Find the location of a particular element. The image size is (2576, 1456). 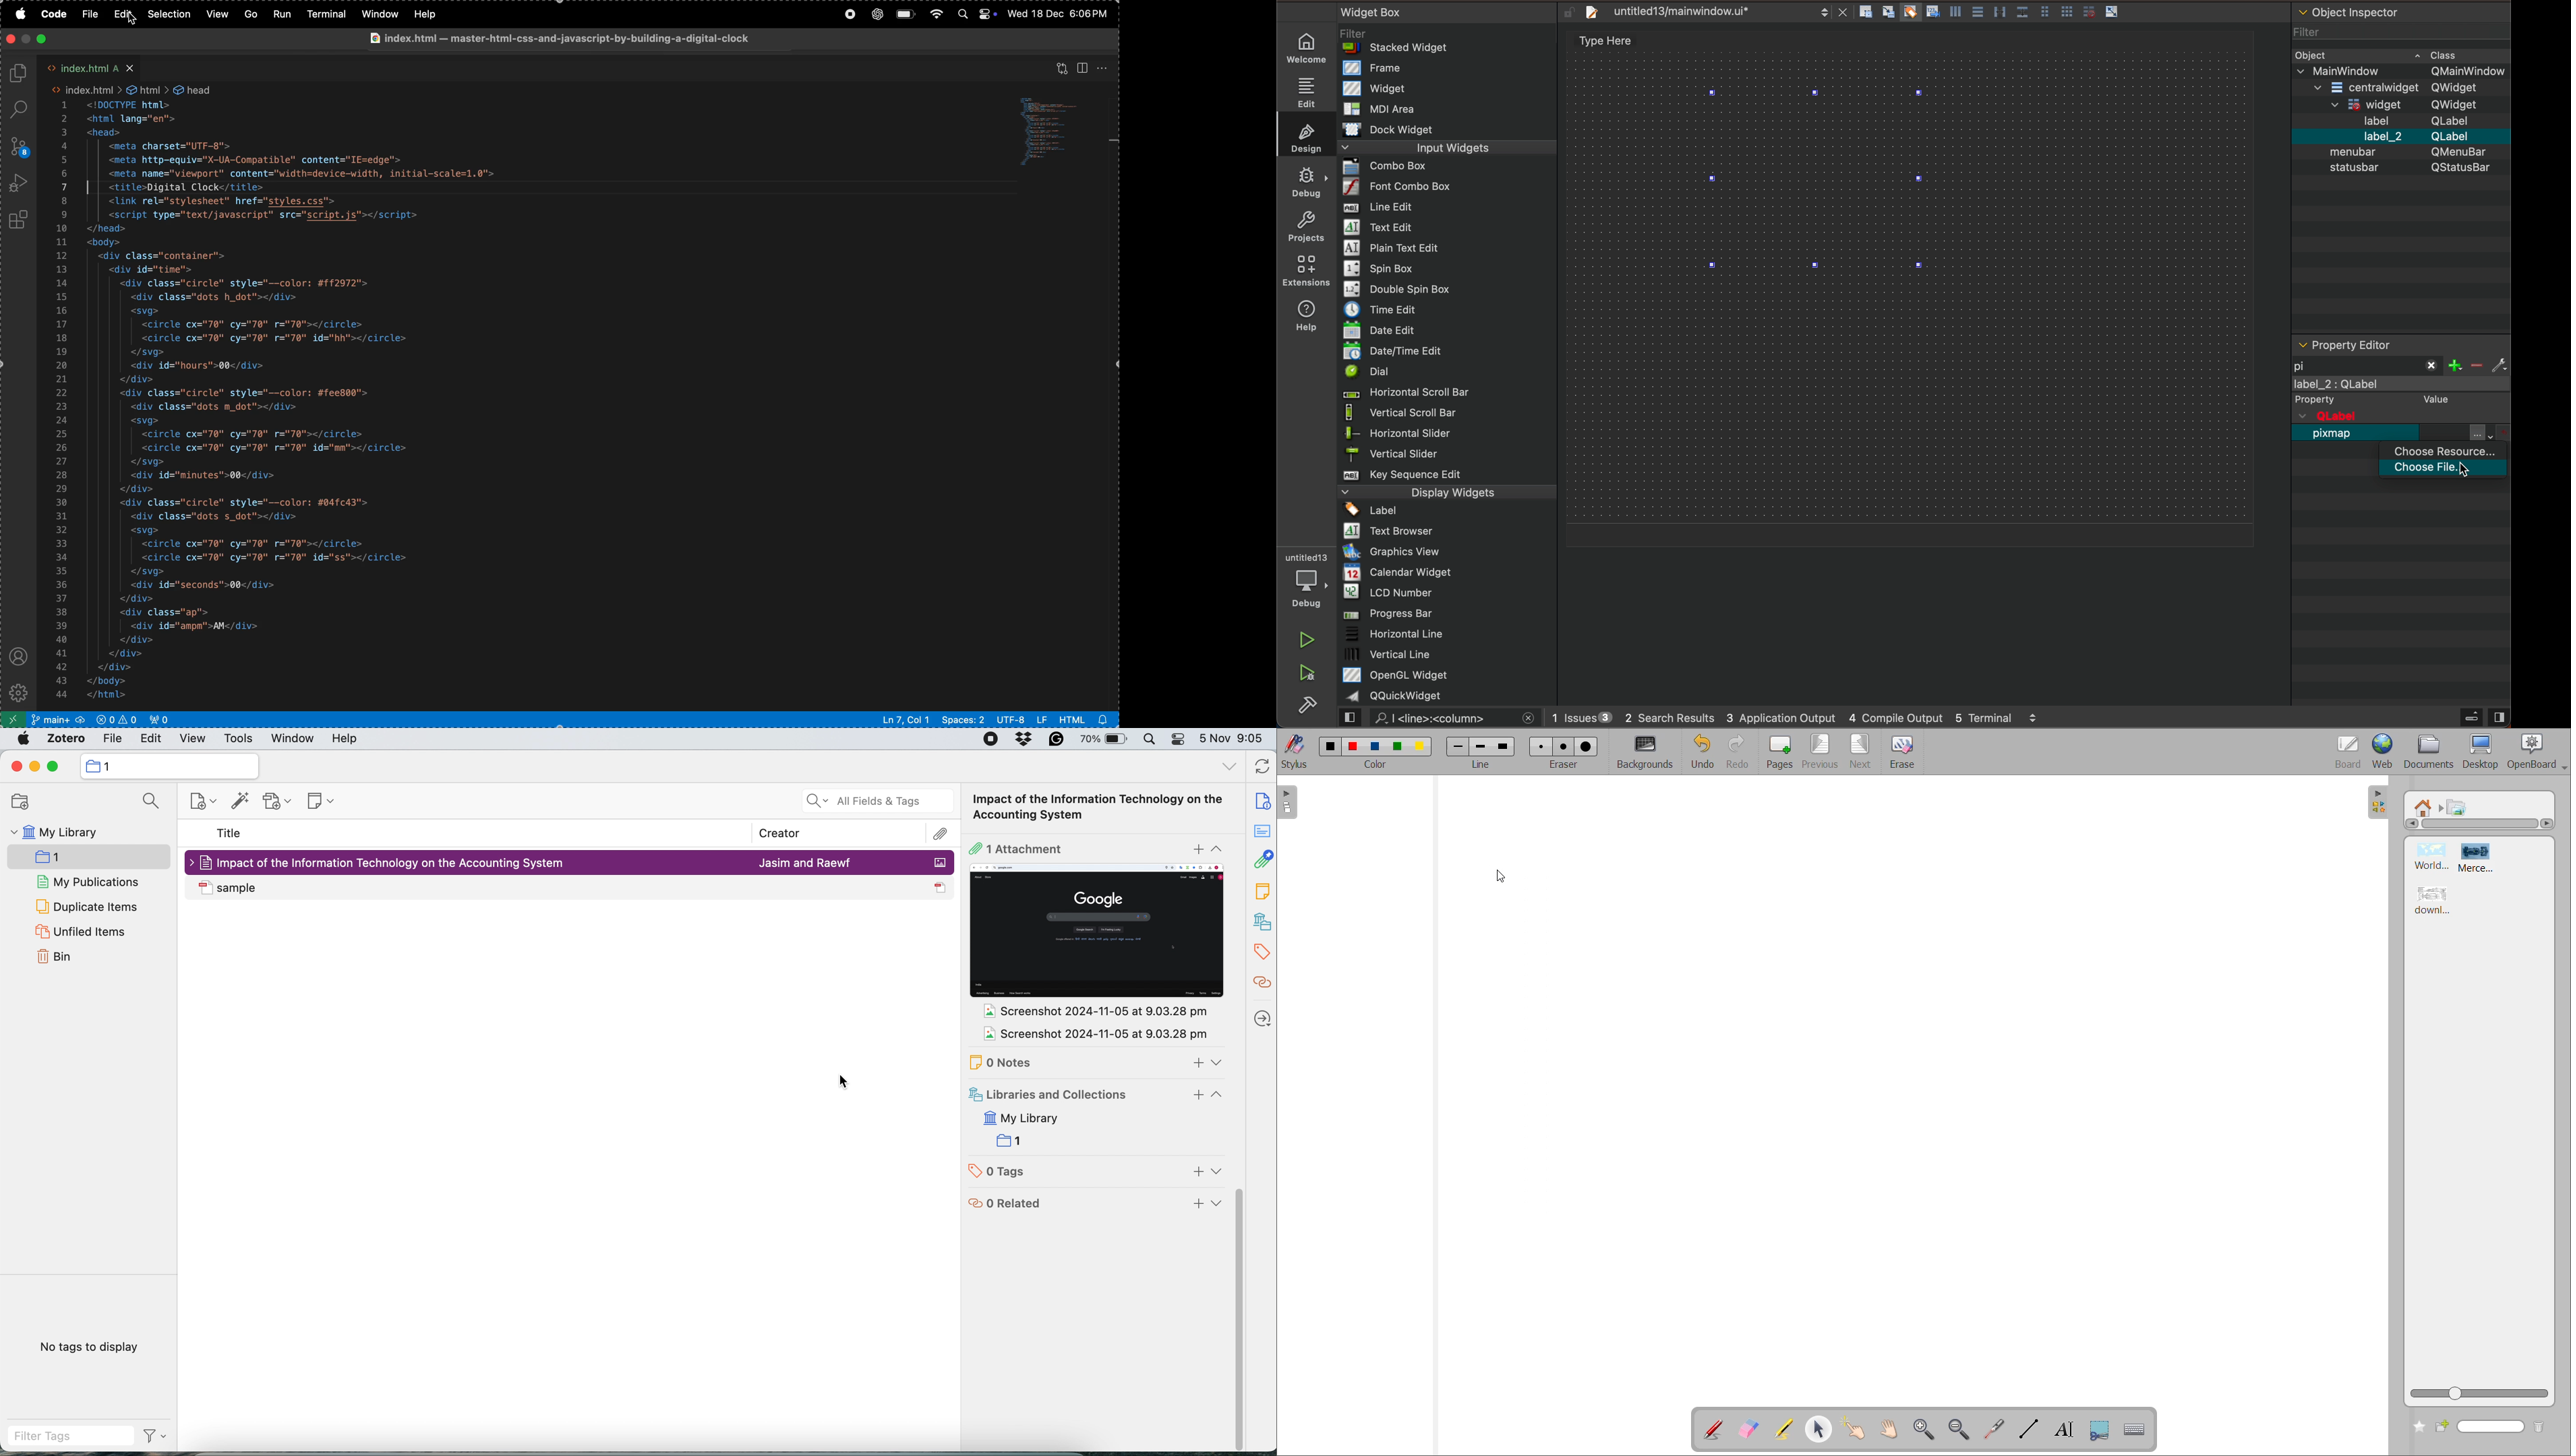

new collection is located at coordinates (168, 765).